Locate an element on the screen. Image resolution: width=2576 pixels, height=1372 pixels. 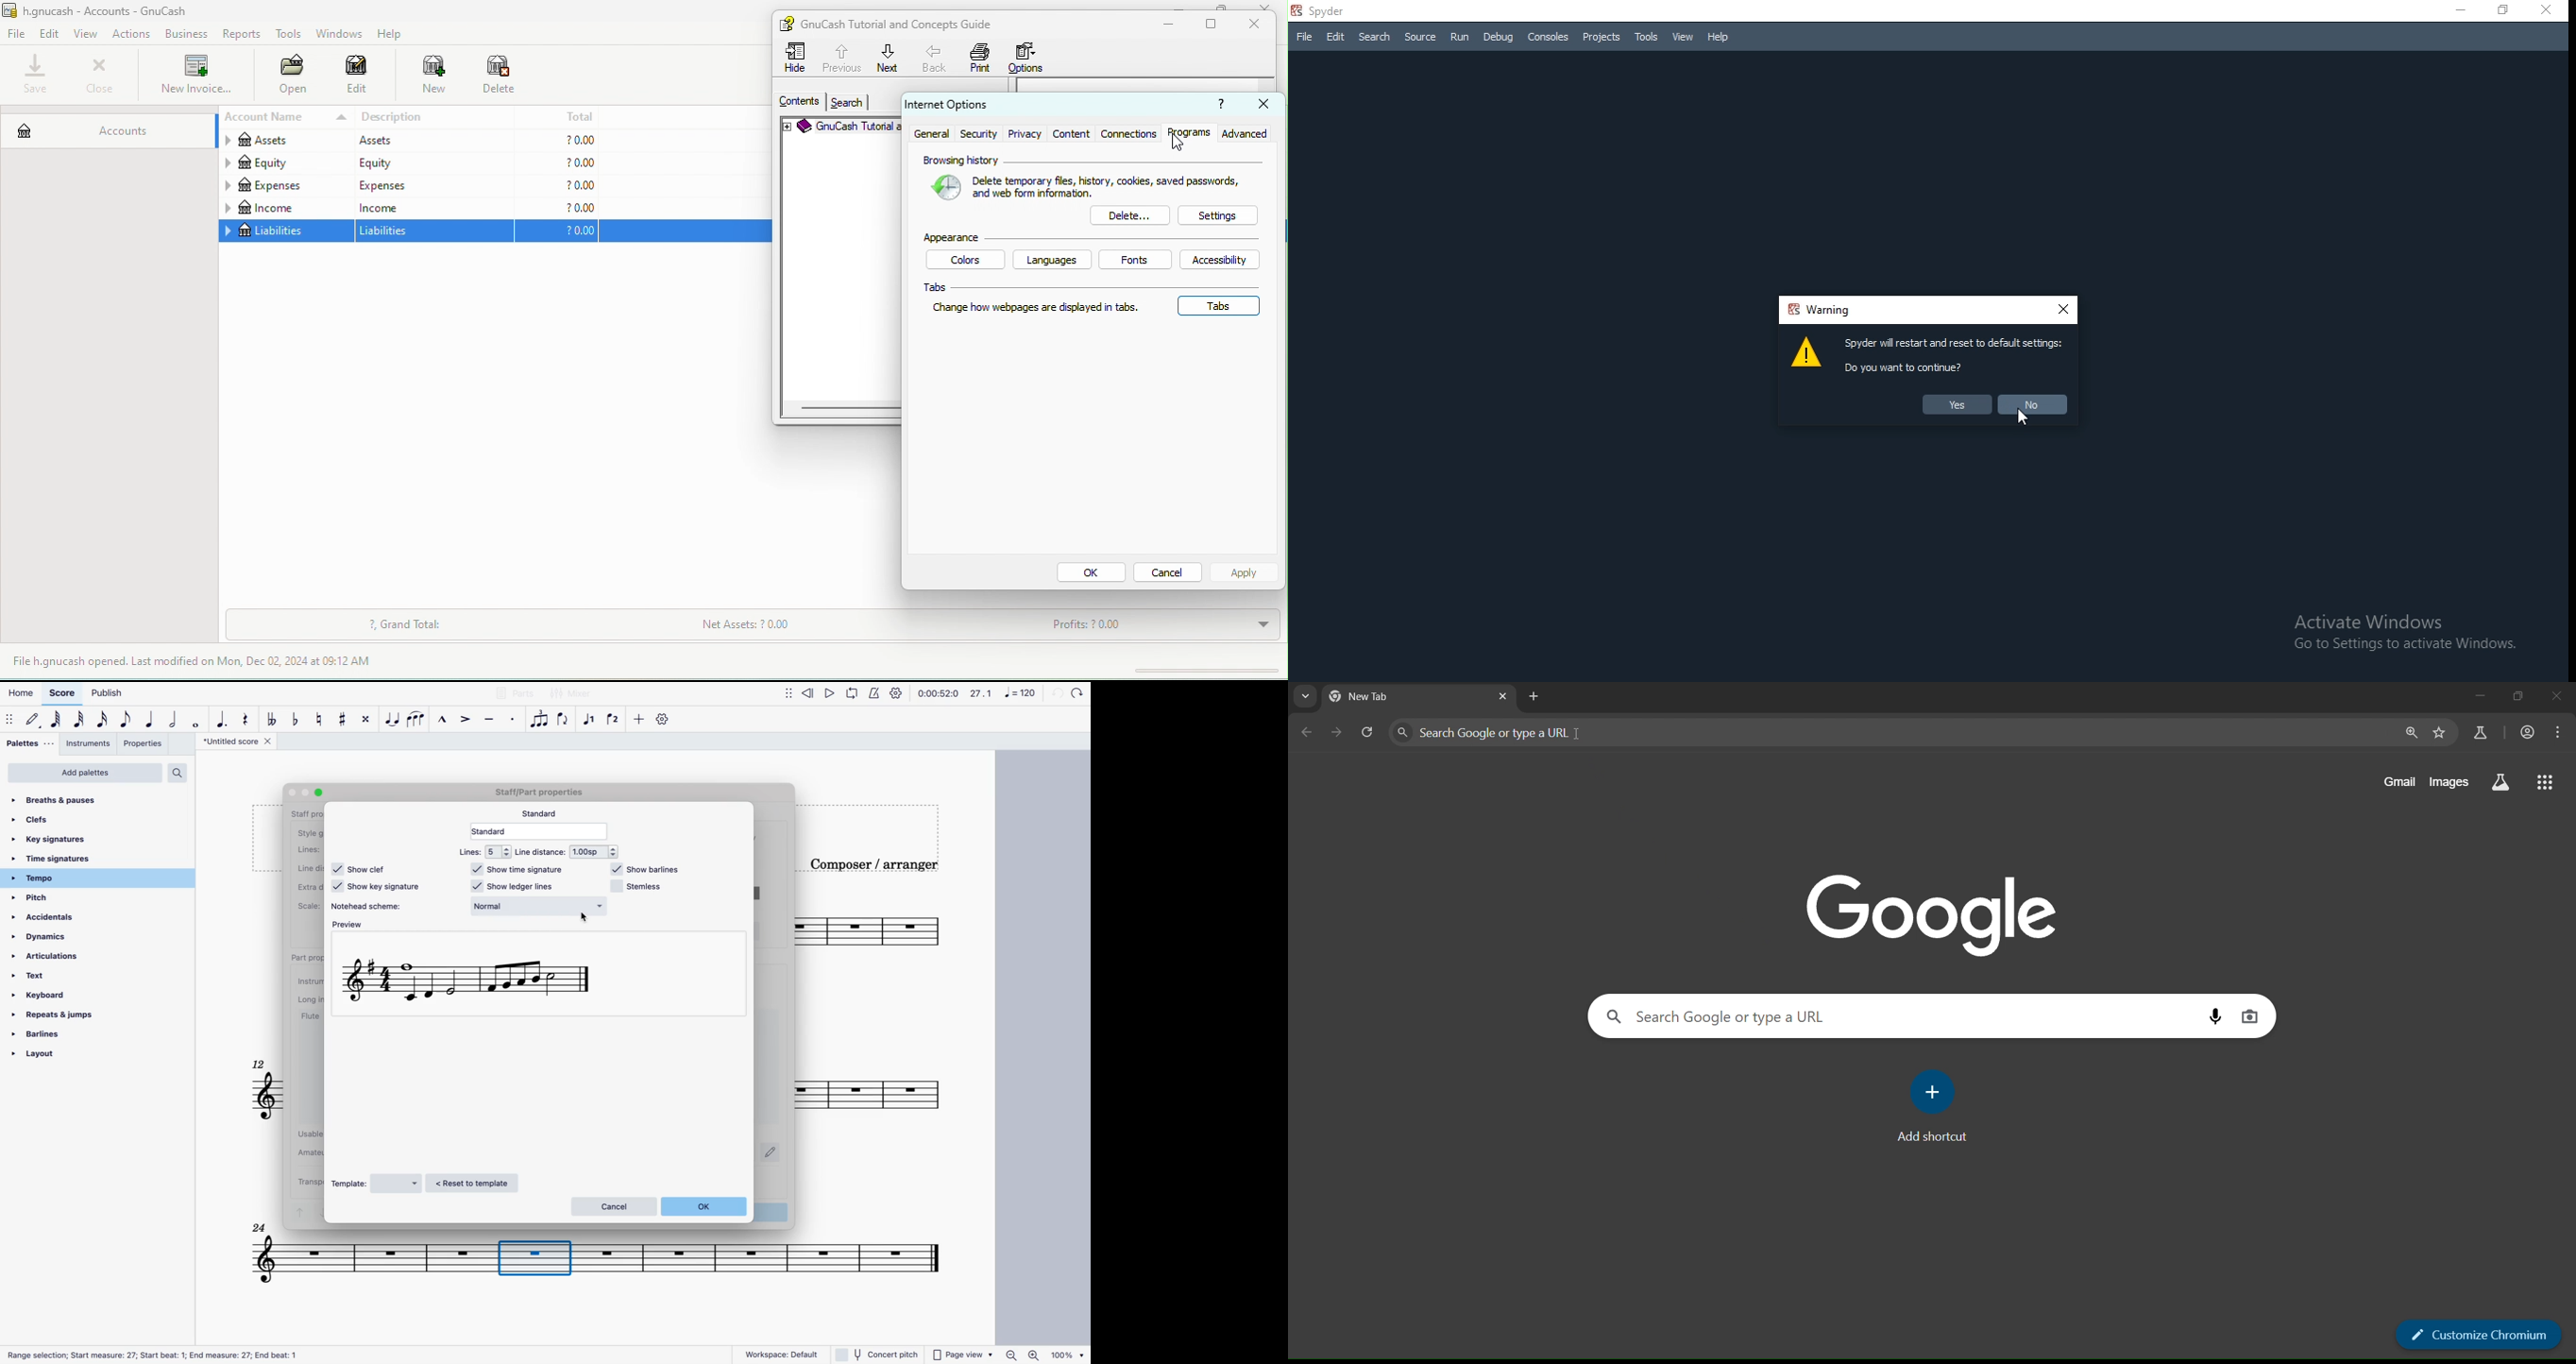
View is located at coordinates (1682, 39).